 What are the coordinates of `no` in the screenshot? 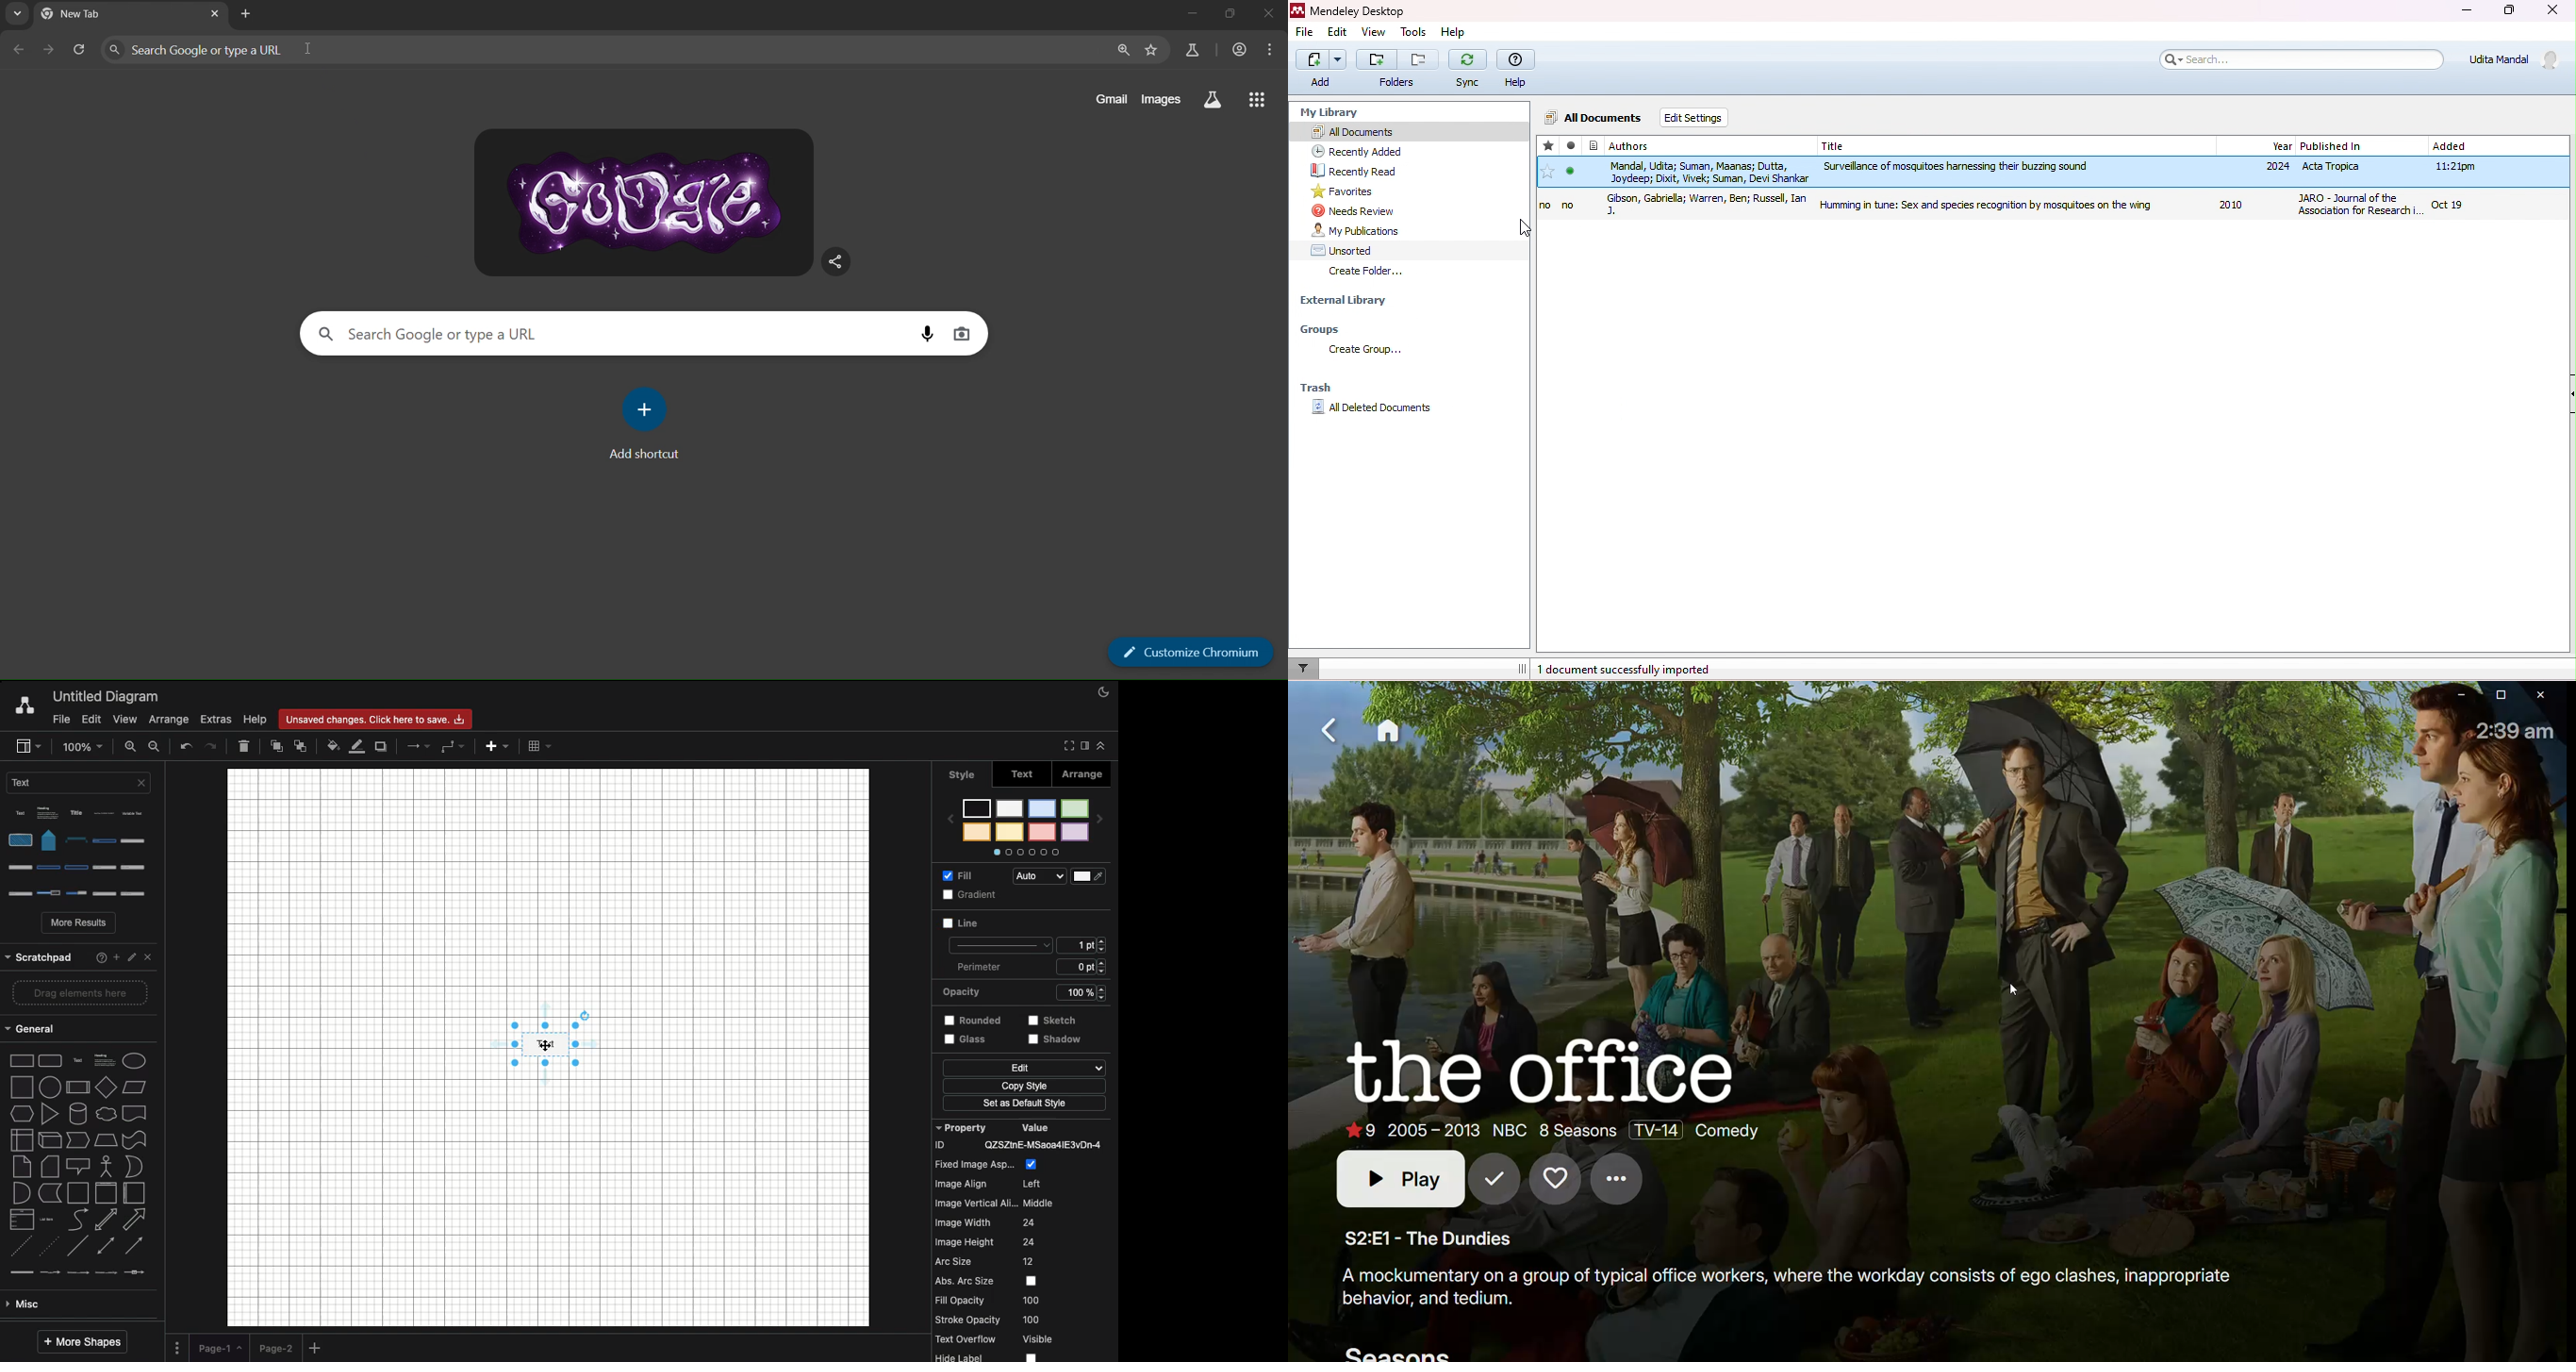 It's located at (1567, 206).